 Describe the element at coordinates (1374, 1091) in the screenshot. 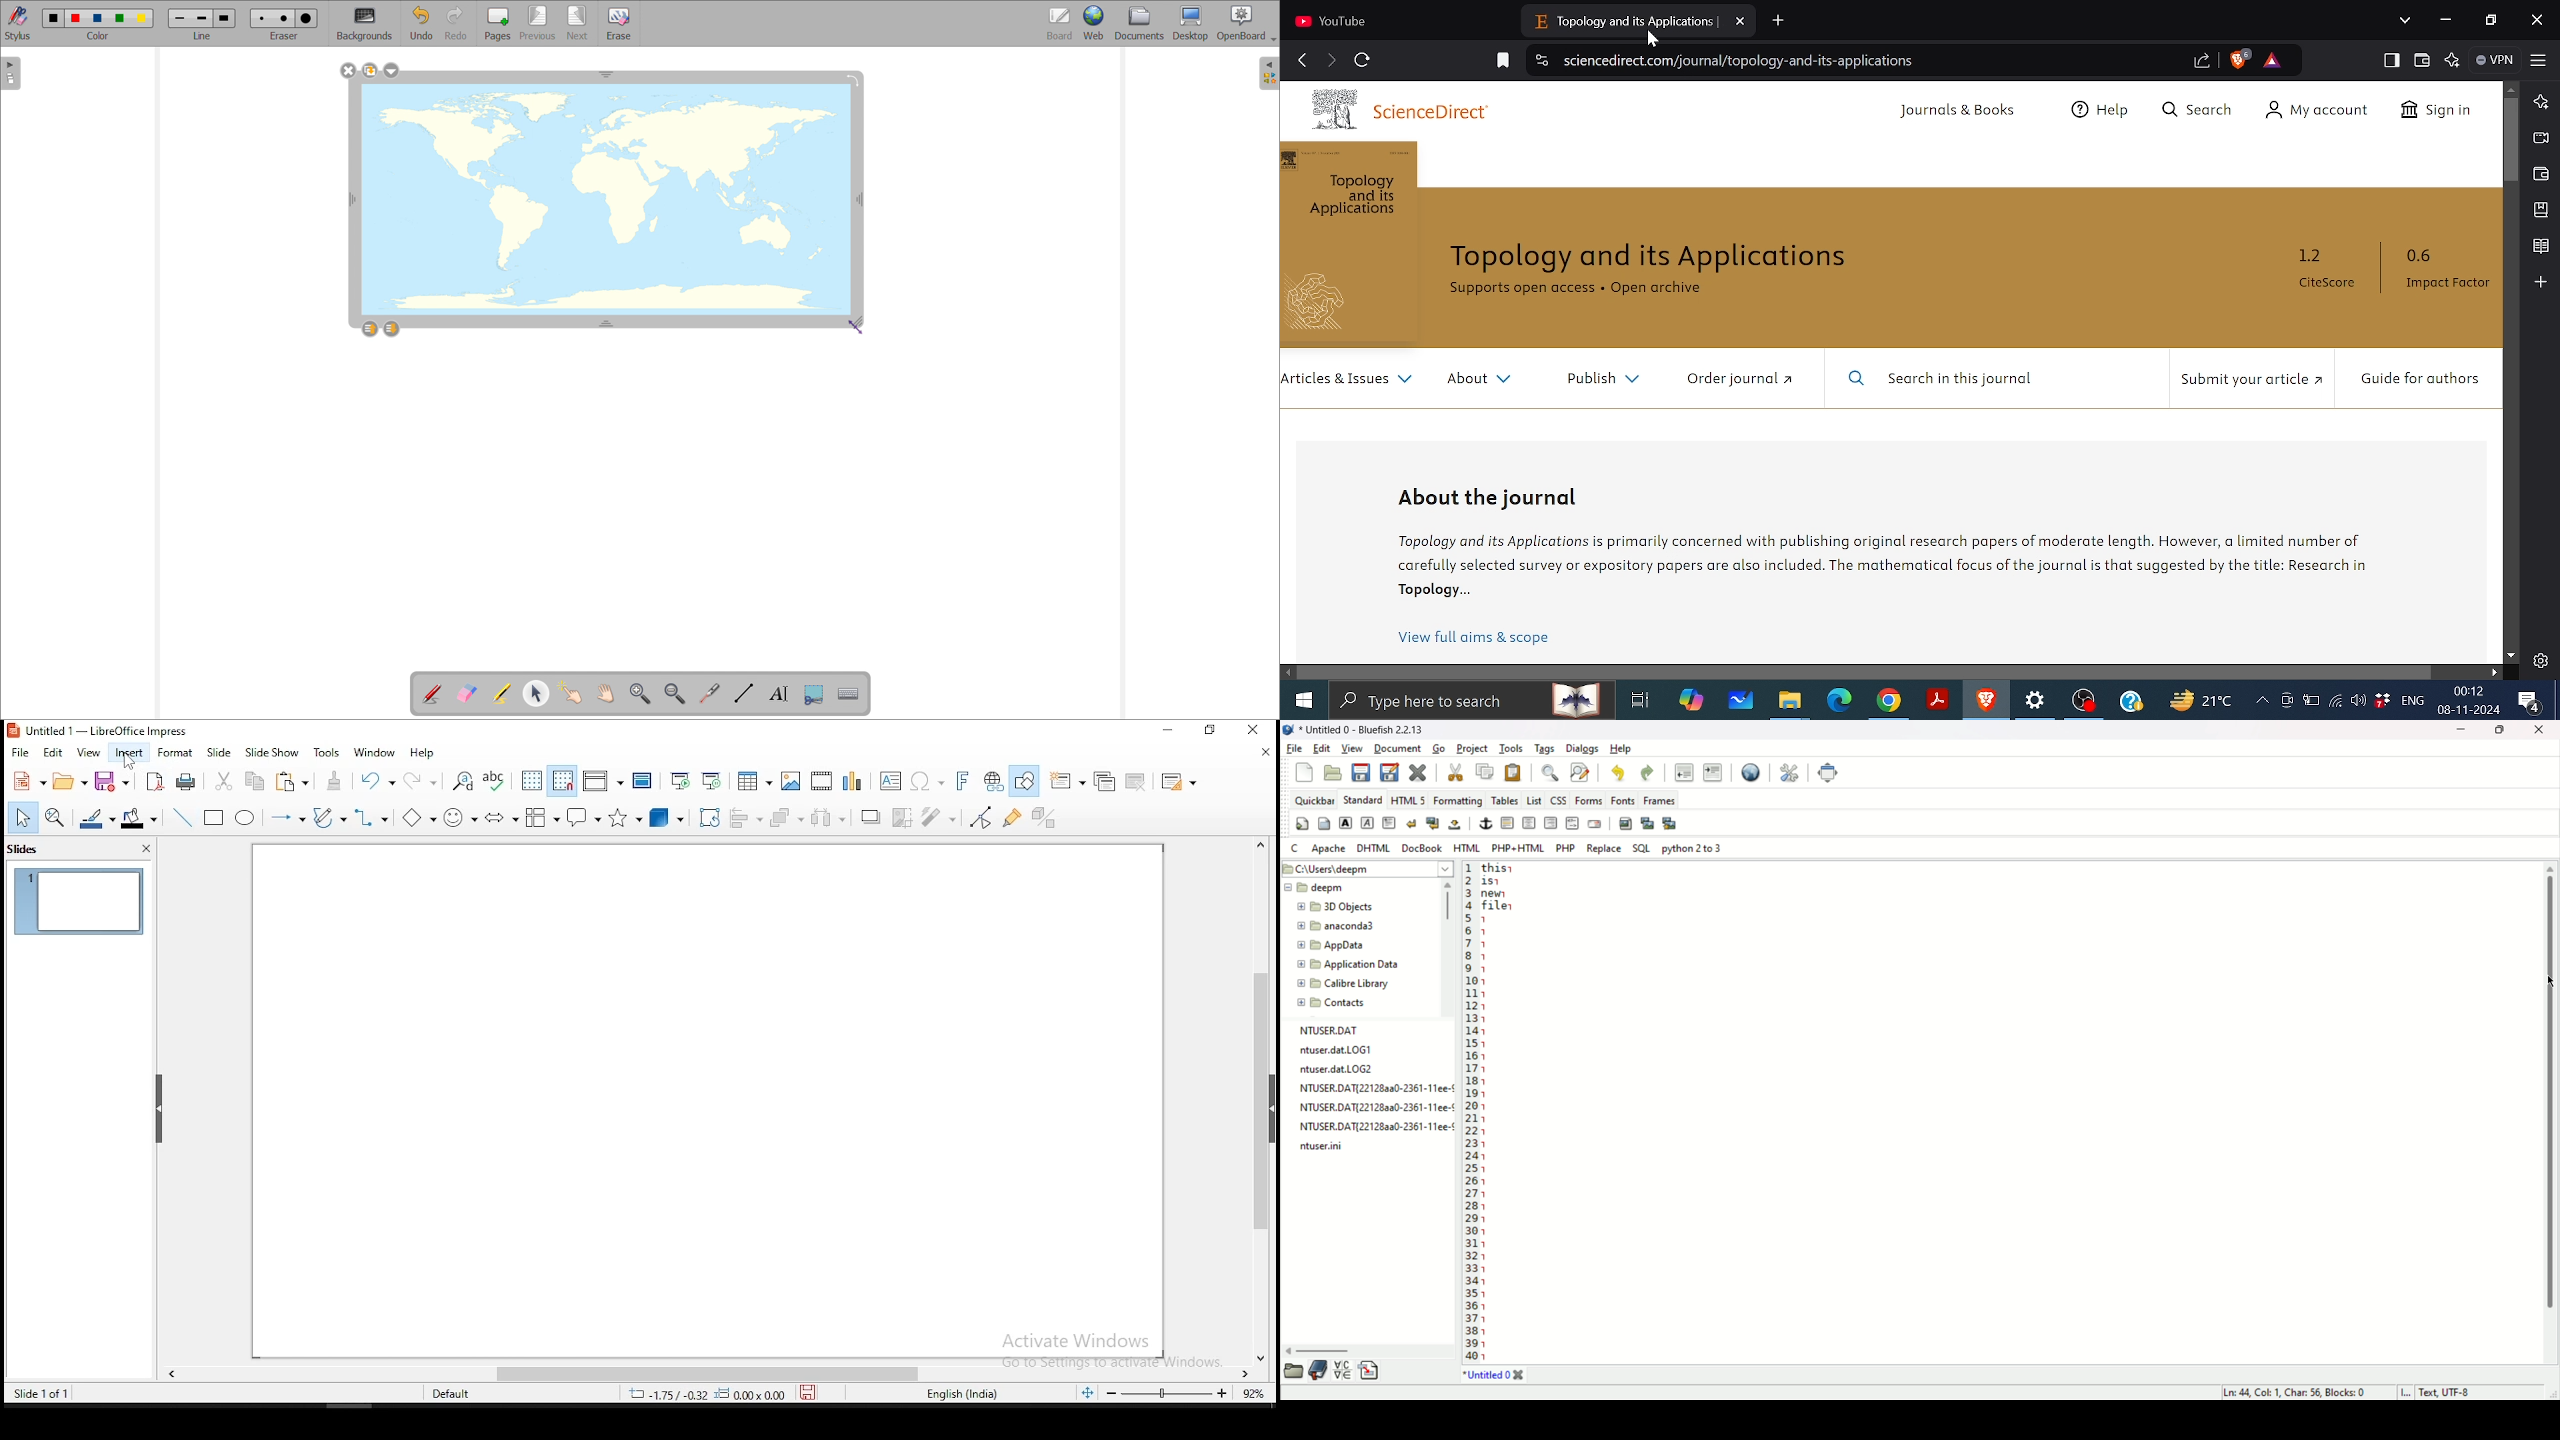

I see `NTUSER.DAT

ntuser.datLOGT

ntuser.dat.LOG2
NTUSER.DAT{221282a0-2361-11ee-¢
NTUSER.DAT{22128a20-2361-11ee-¢
NTUSER.DAT{221283a0-2361-11ee-¢
ntuser.ini` at that location.